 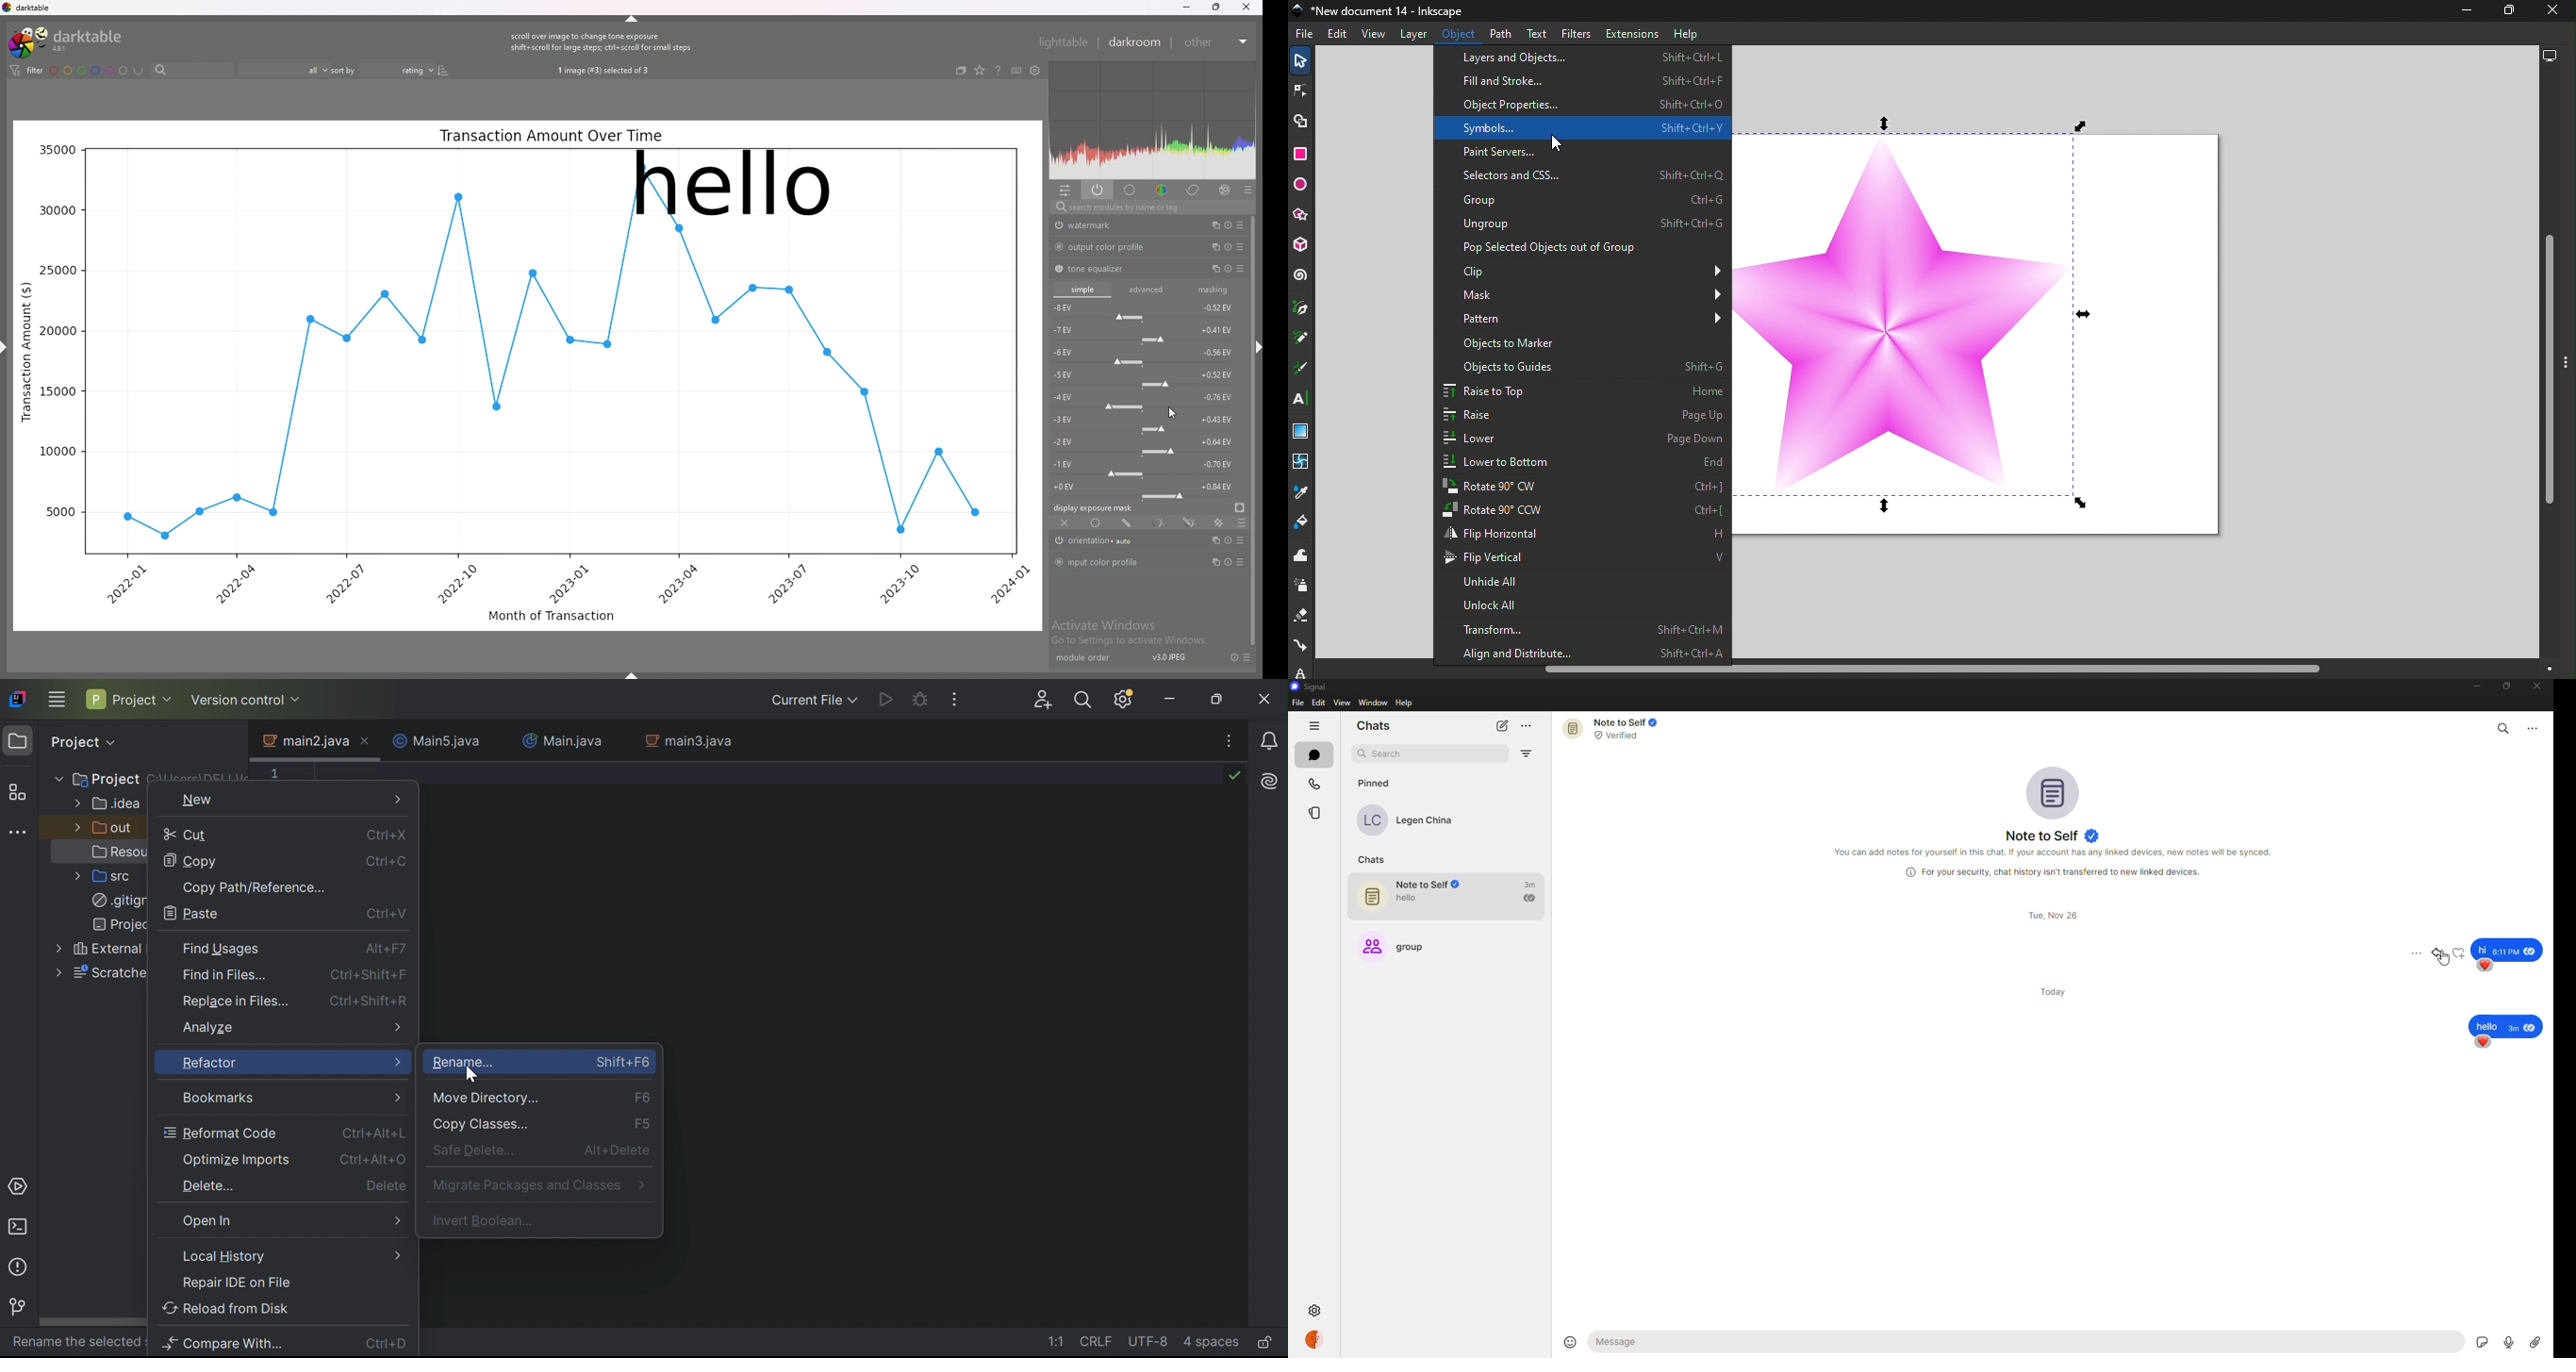 I want to click on more, so click(x=1530, y=725).